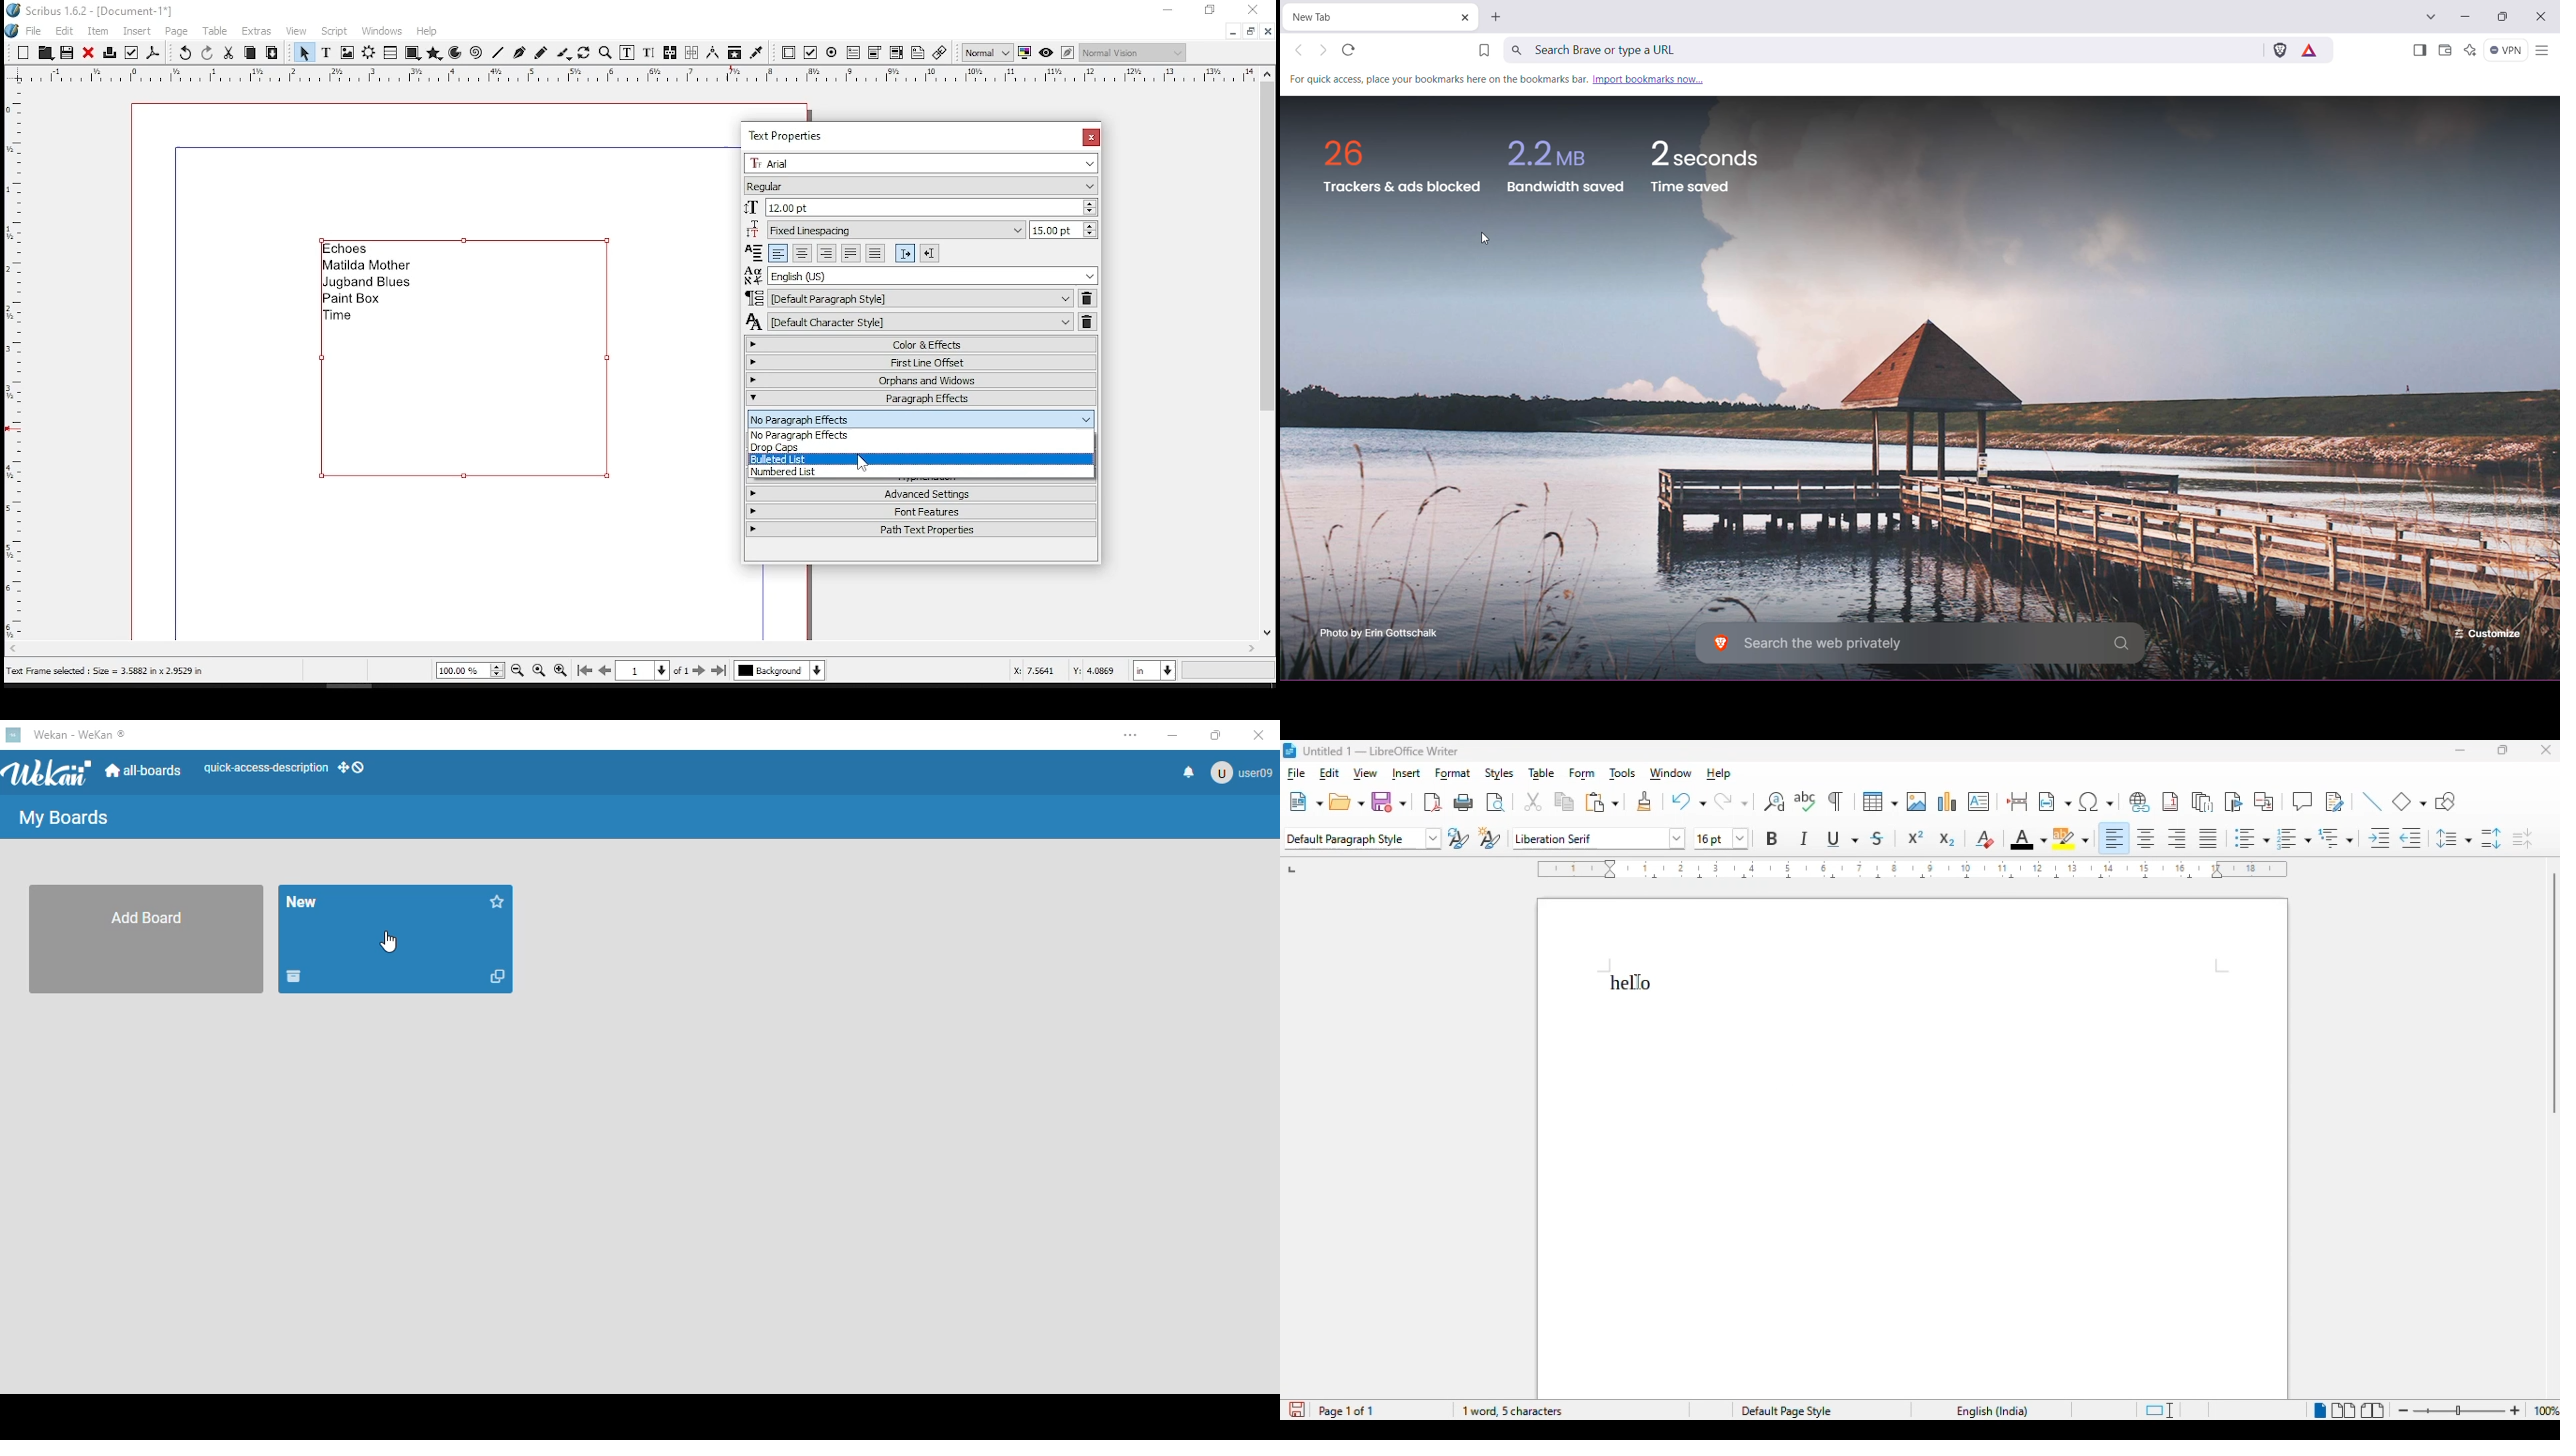 This screenshot has width=2576, height=1456. Describe the element at coordinates (1169, 10) in the screenshot. I see `minimize` at that location.